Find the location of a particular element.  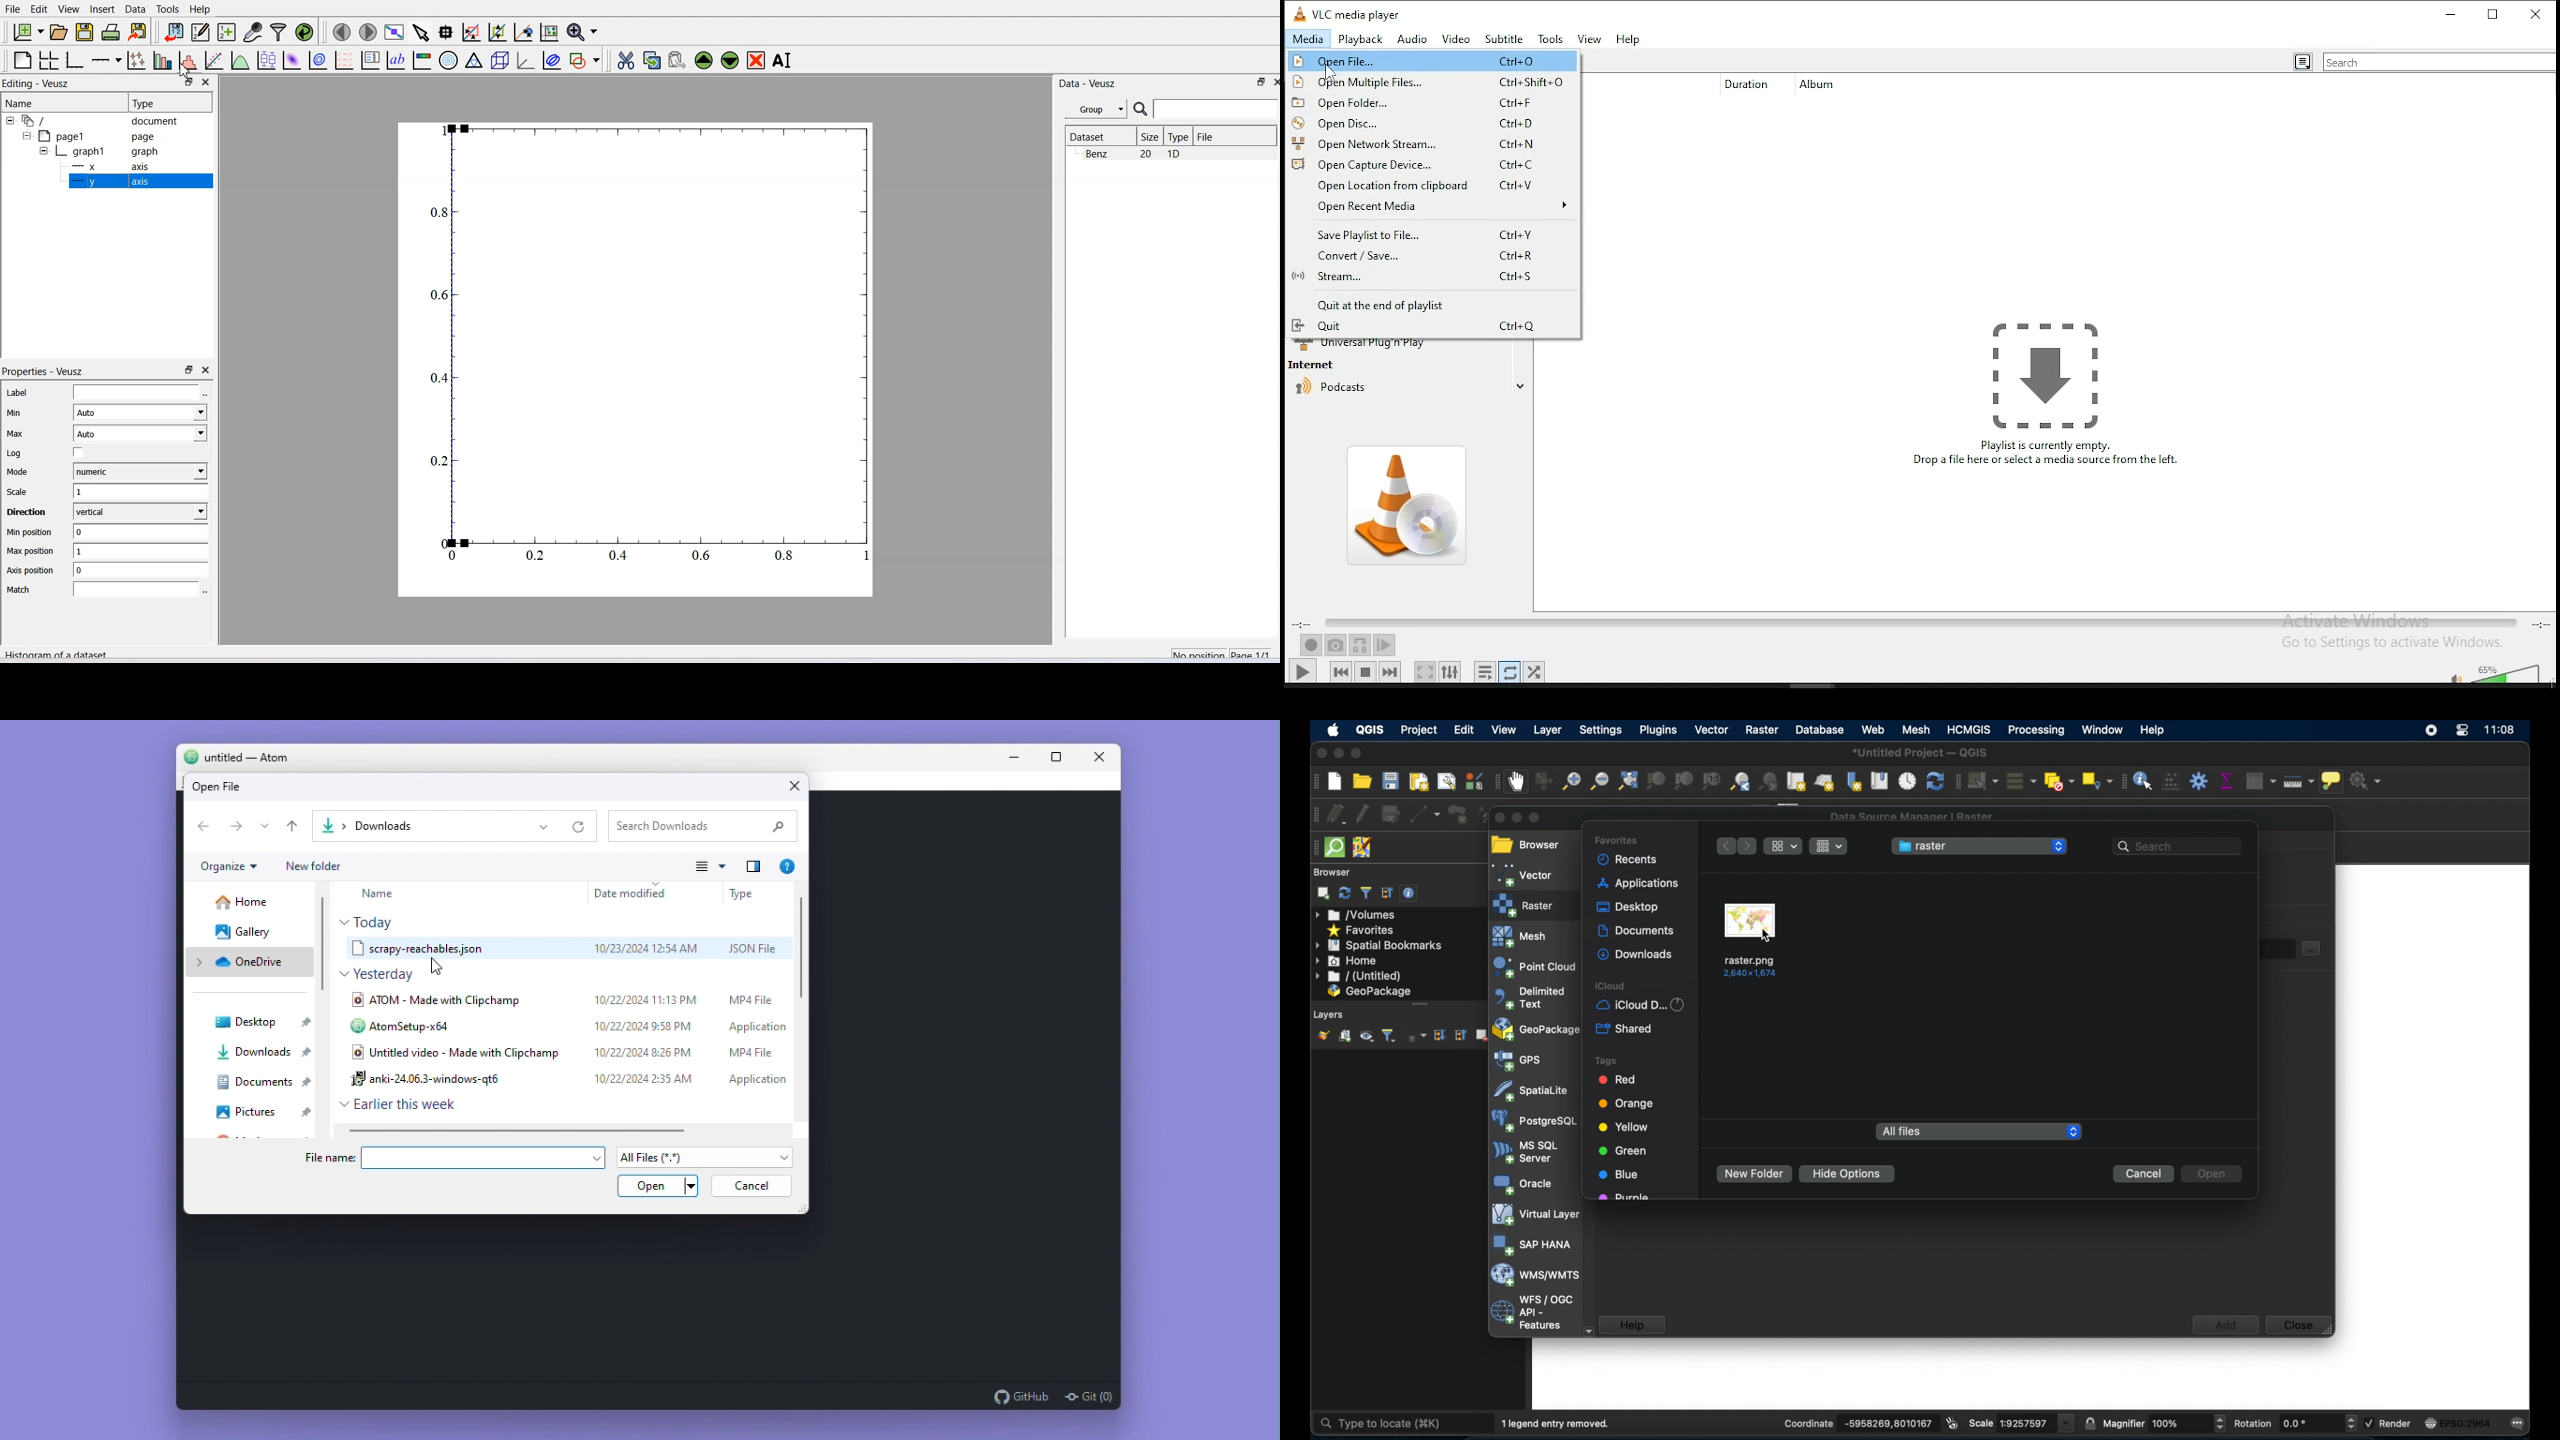

Plot a function is located at coordinates (241, 60).